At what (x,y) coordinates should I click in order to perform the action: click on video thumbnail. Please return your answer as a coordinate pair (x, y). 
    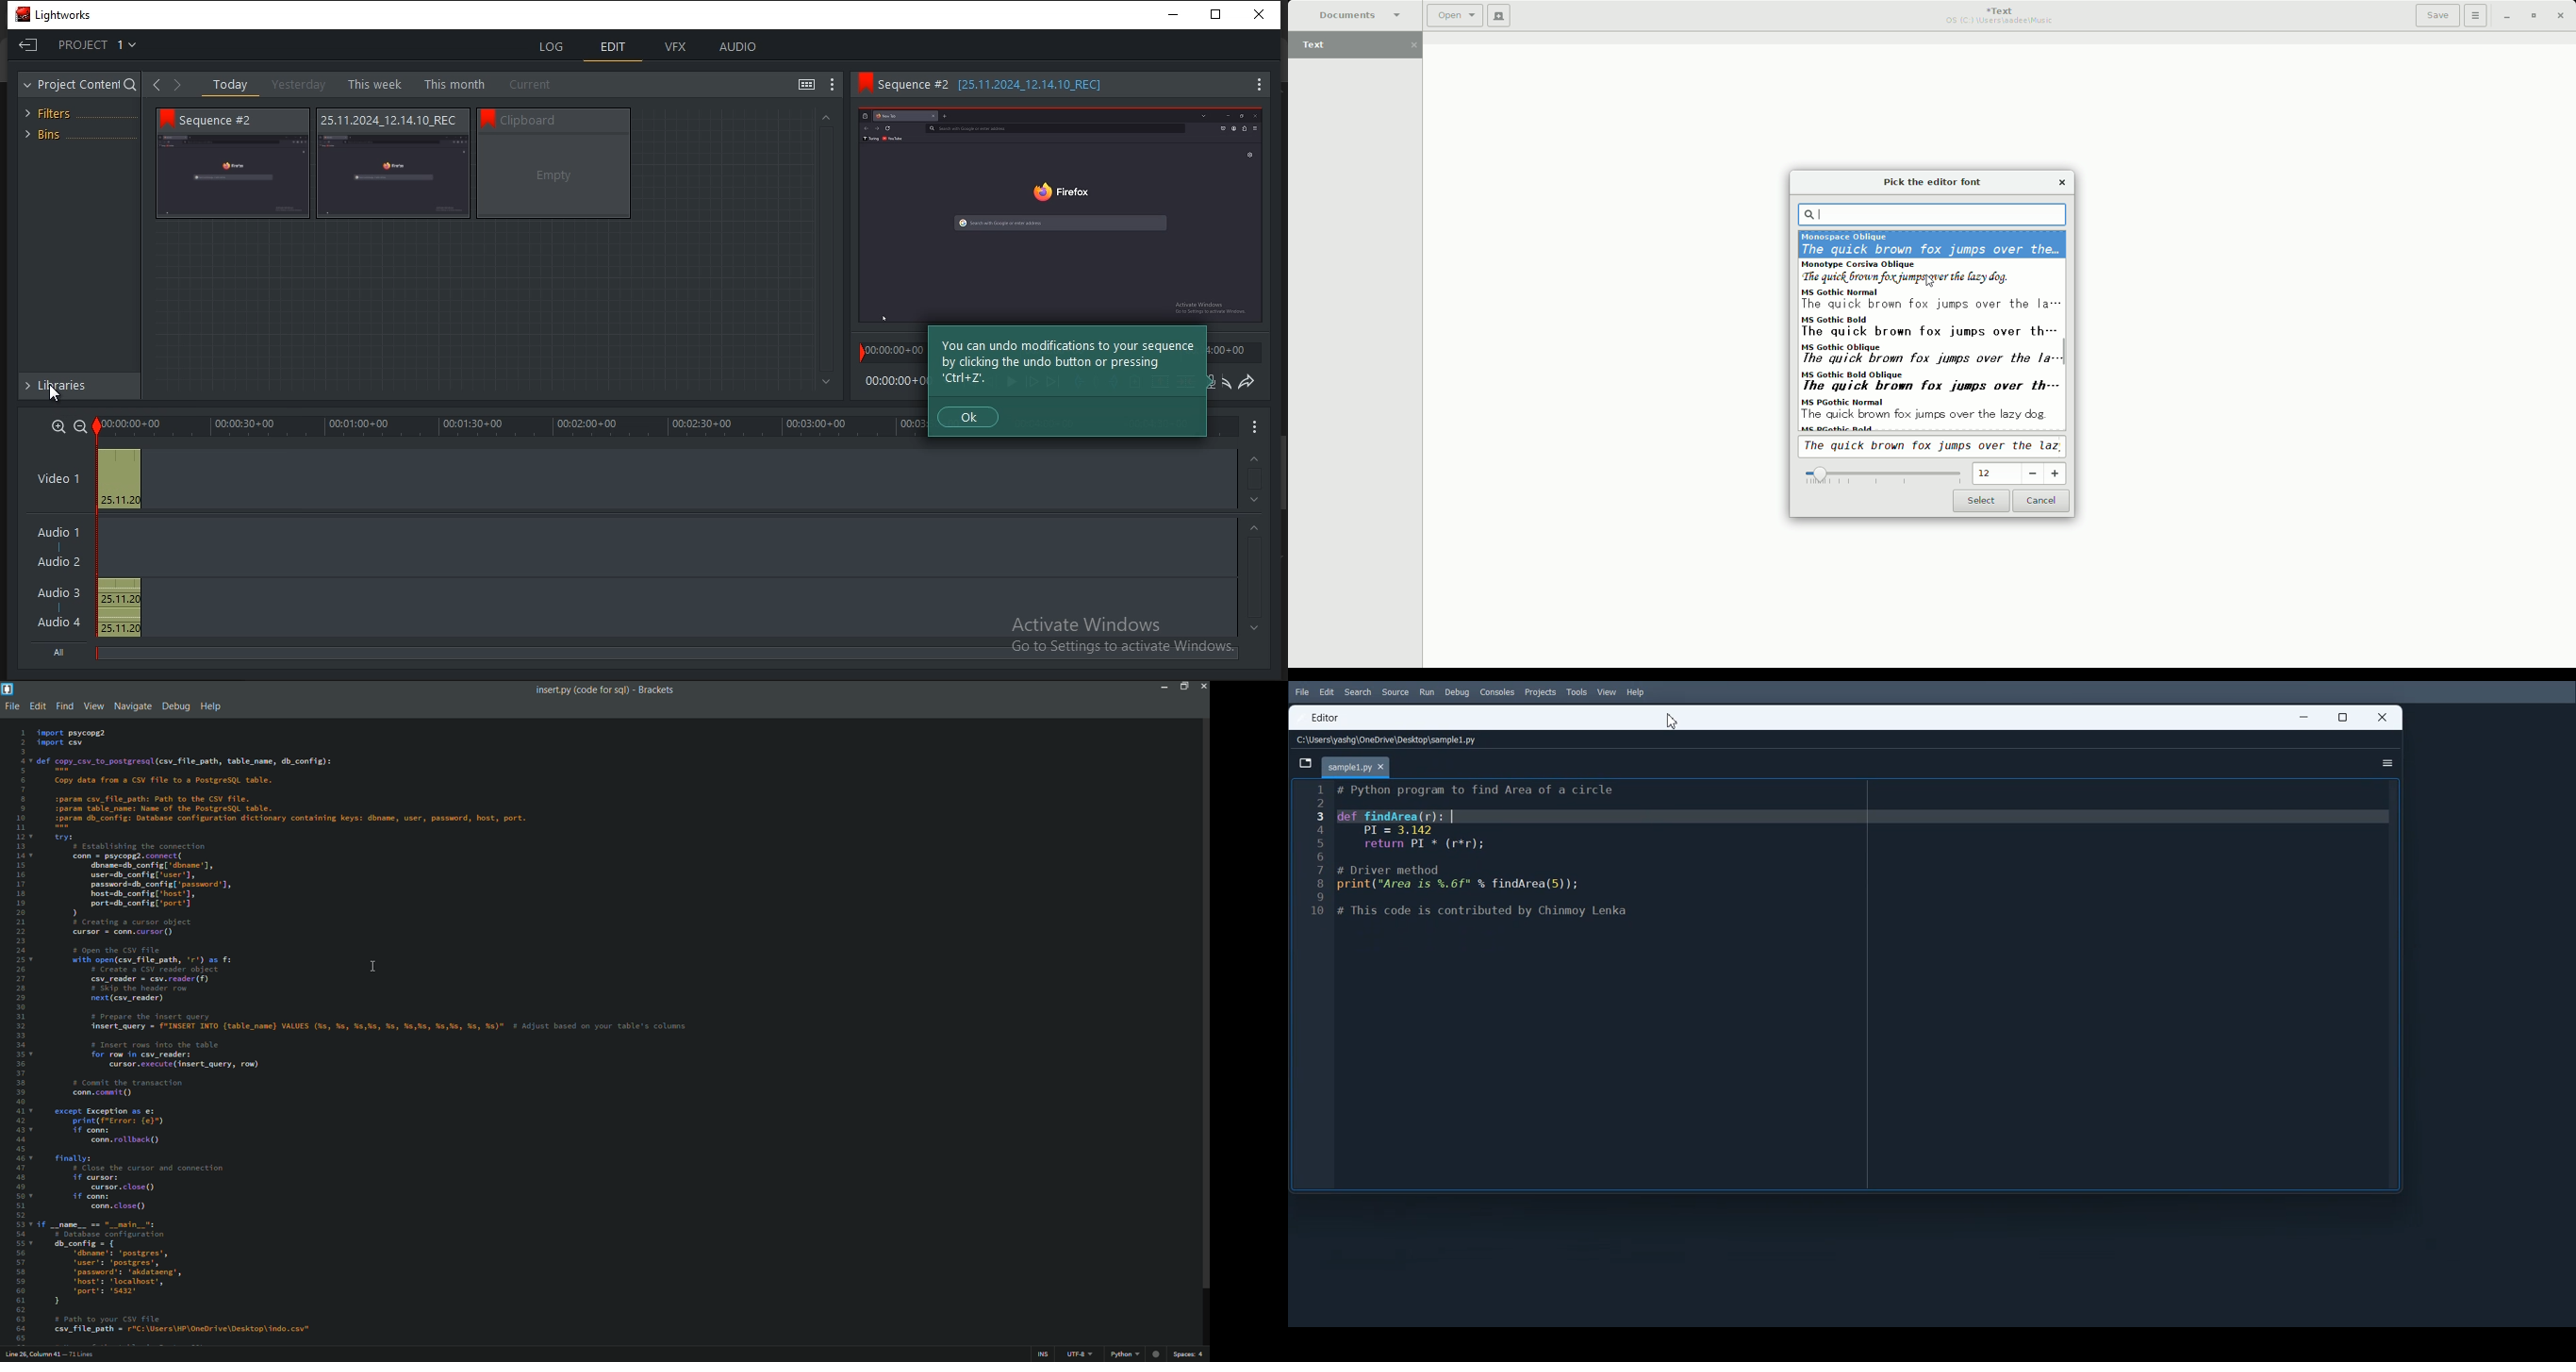
    Looking at the image, I should click on (395, 176).